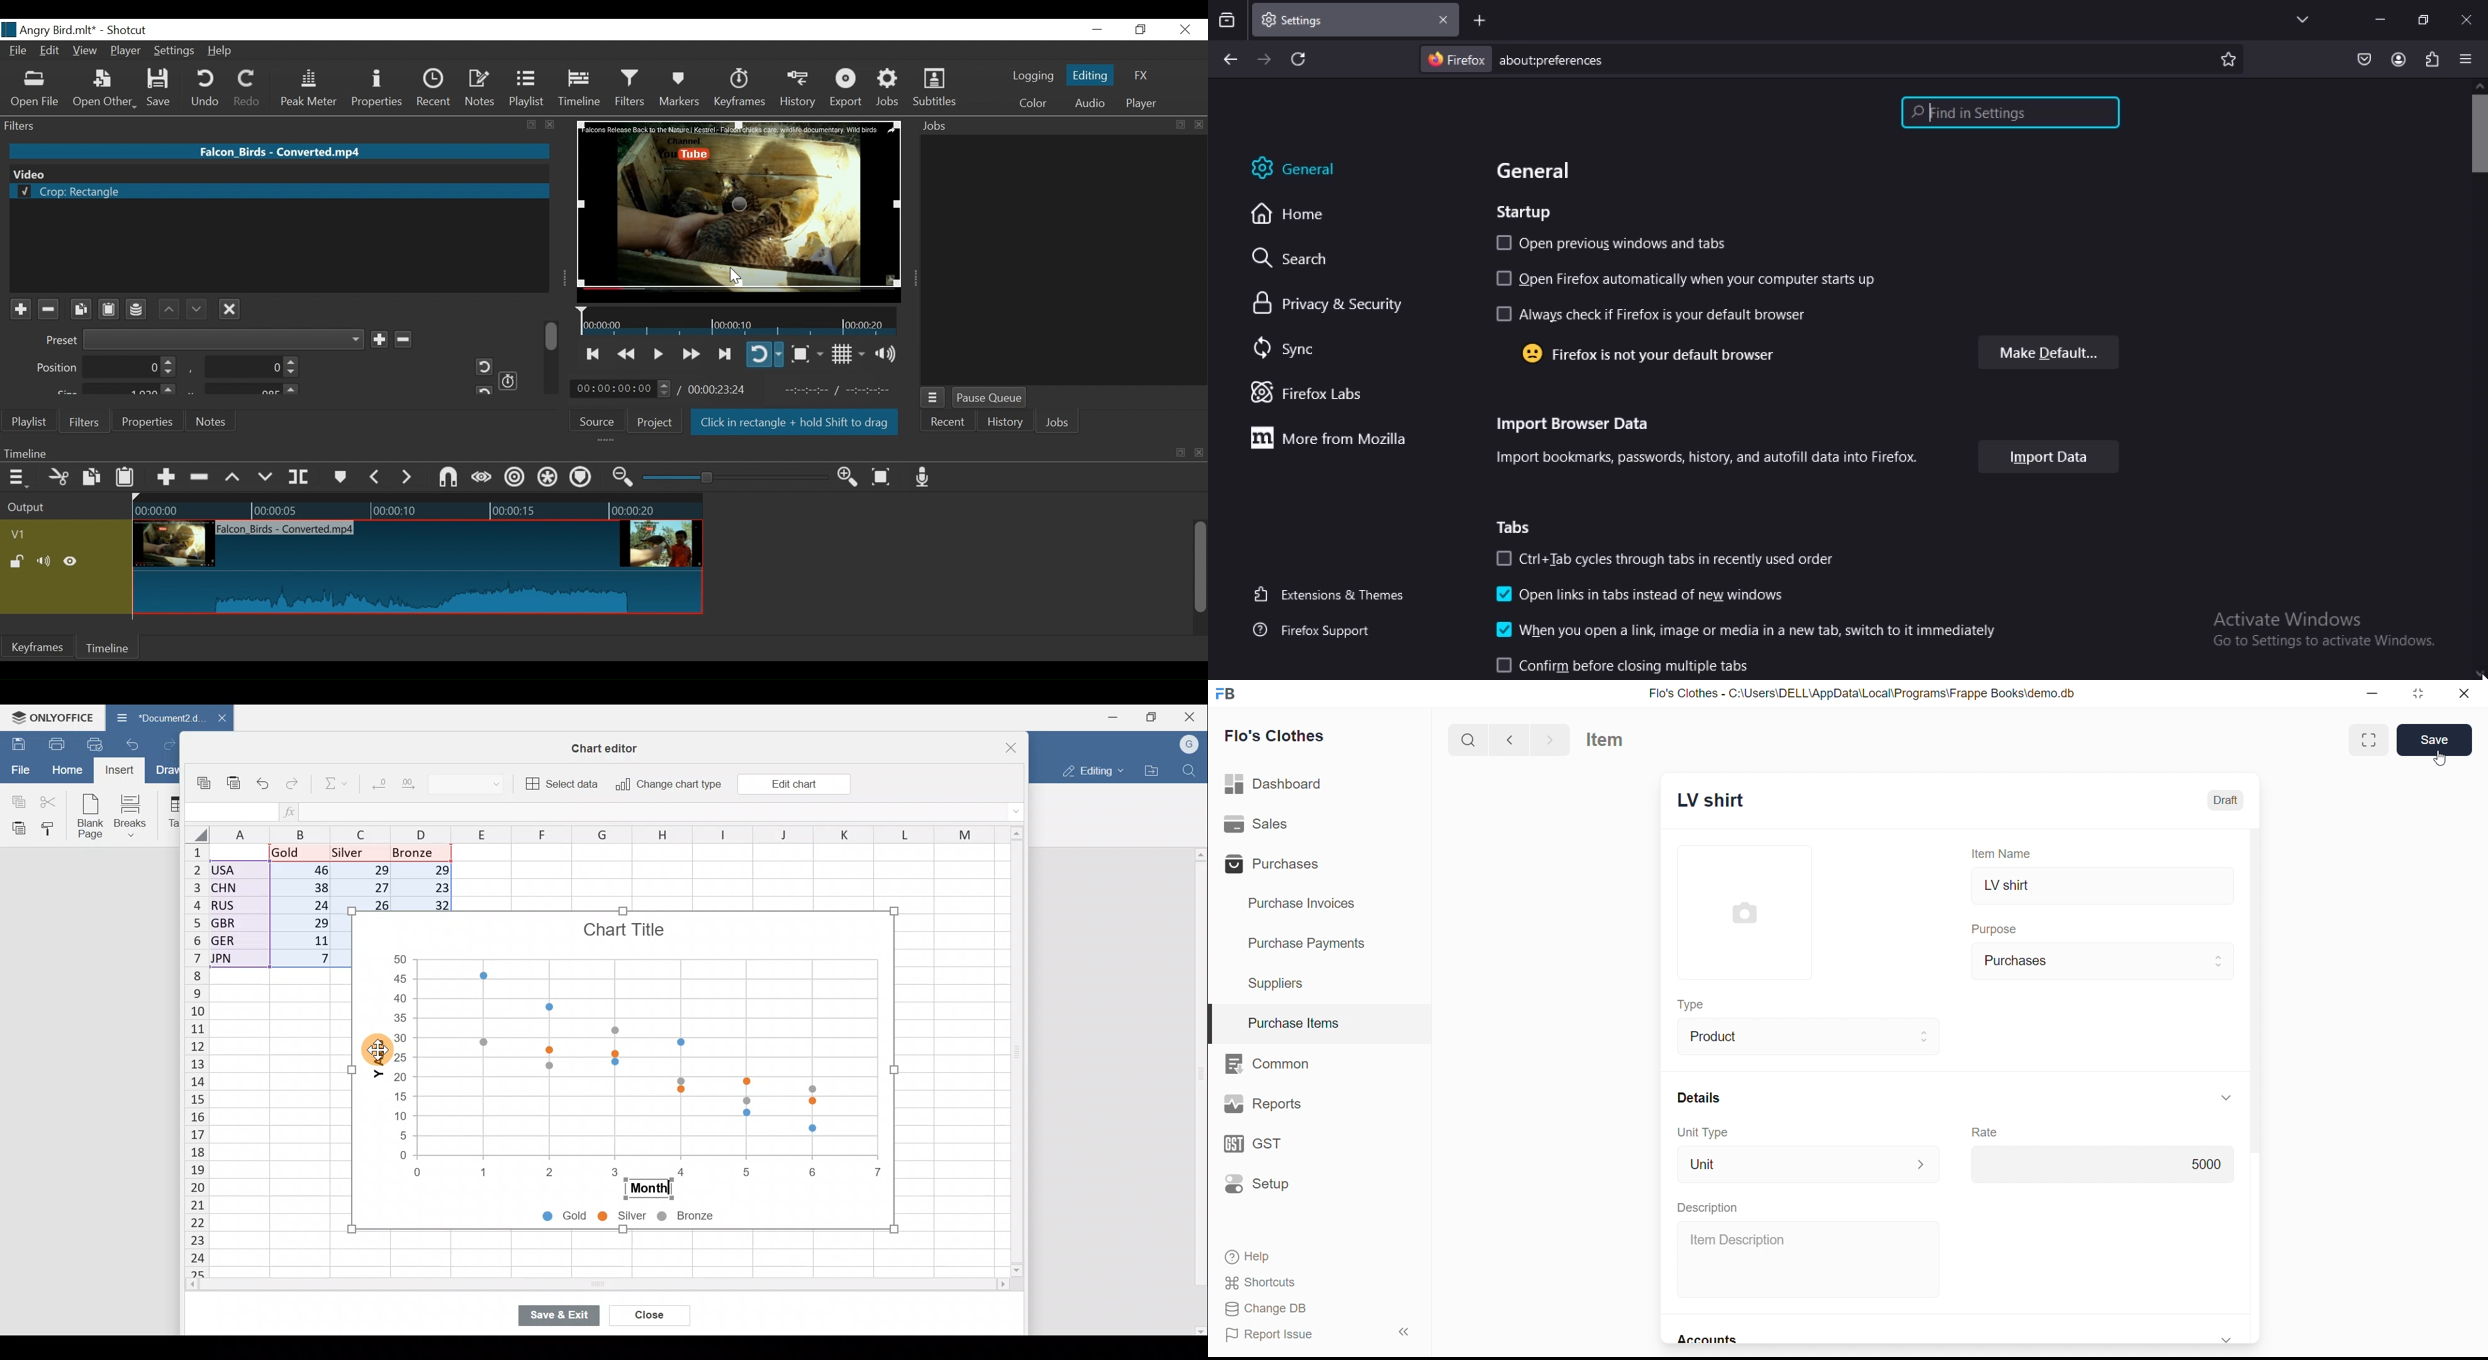 The height and width of the screenshot is (1372, 2492). I want to click on position, so click(107, 368).